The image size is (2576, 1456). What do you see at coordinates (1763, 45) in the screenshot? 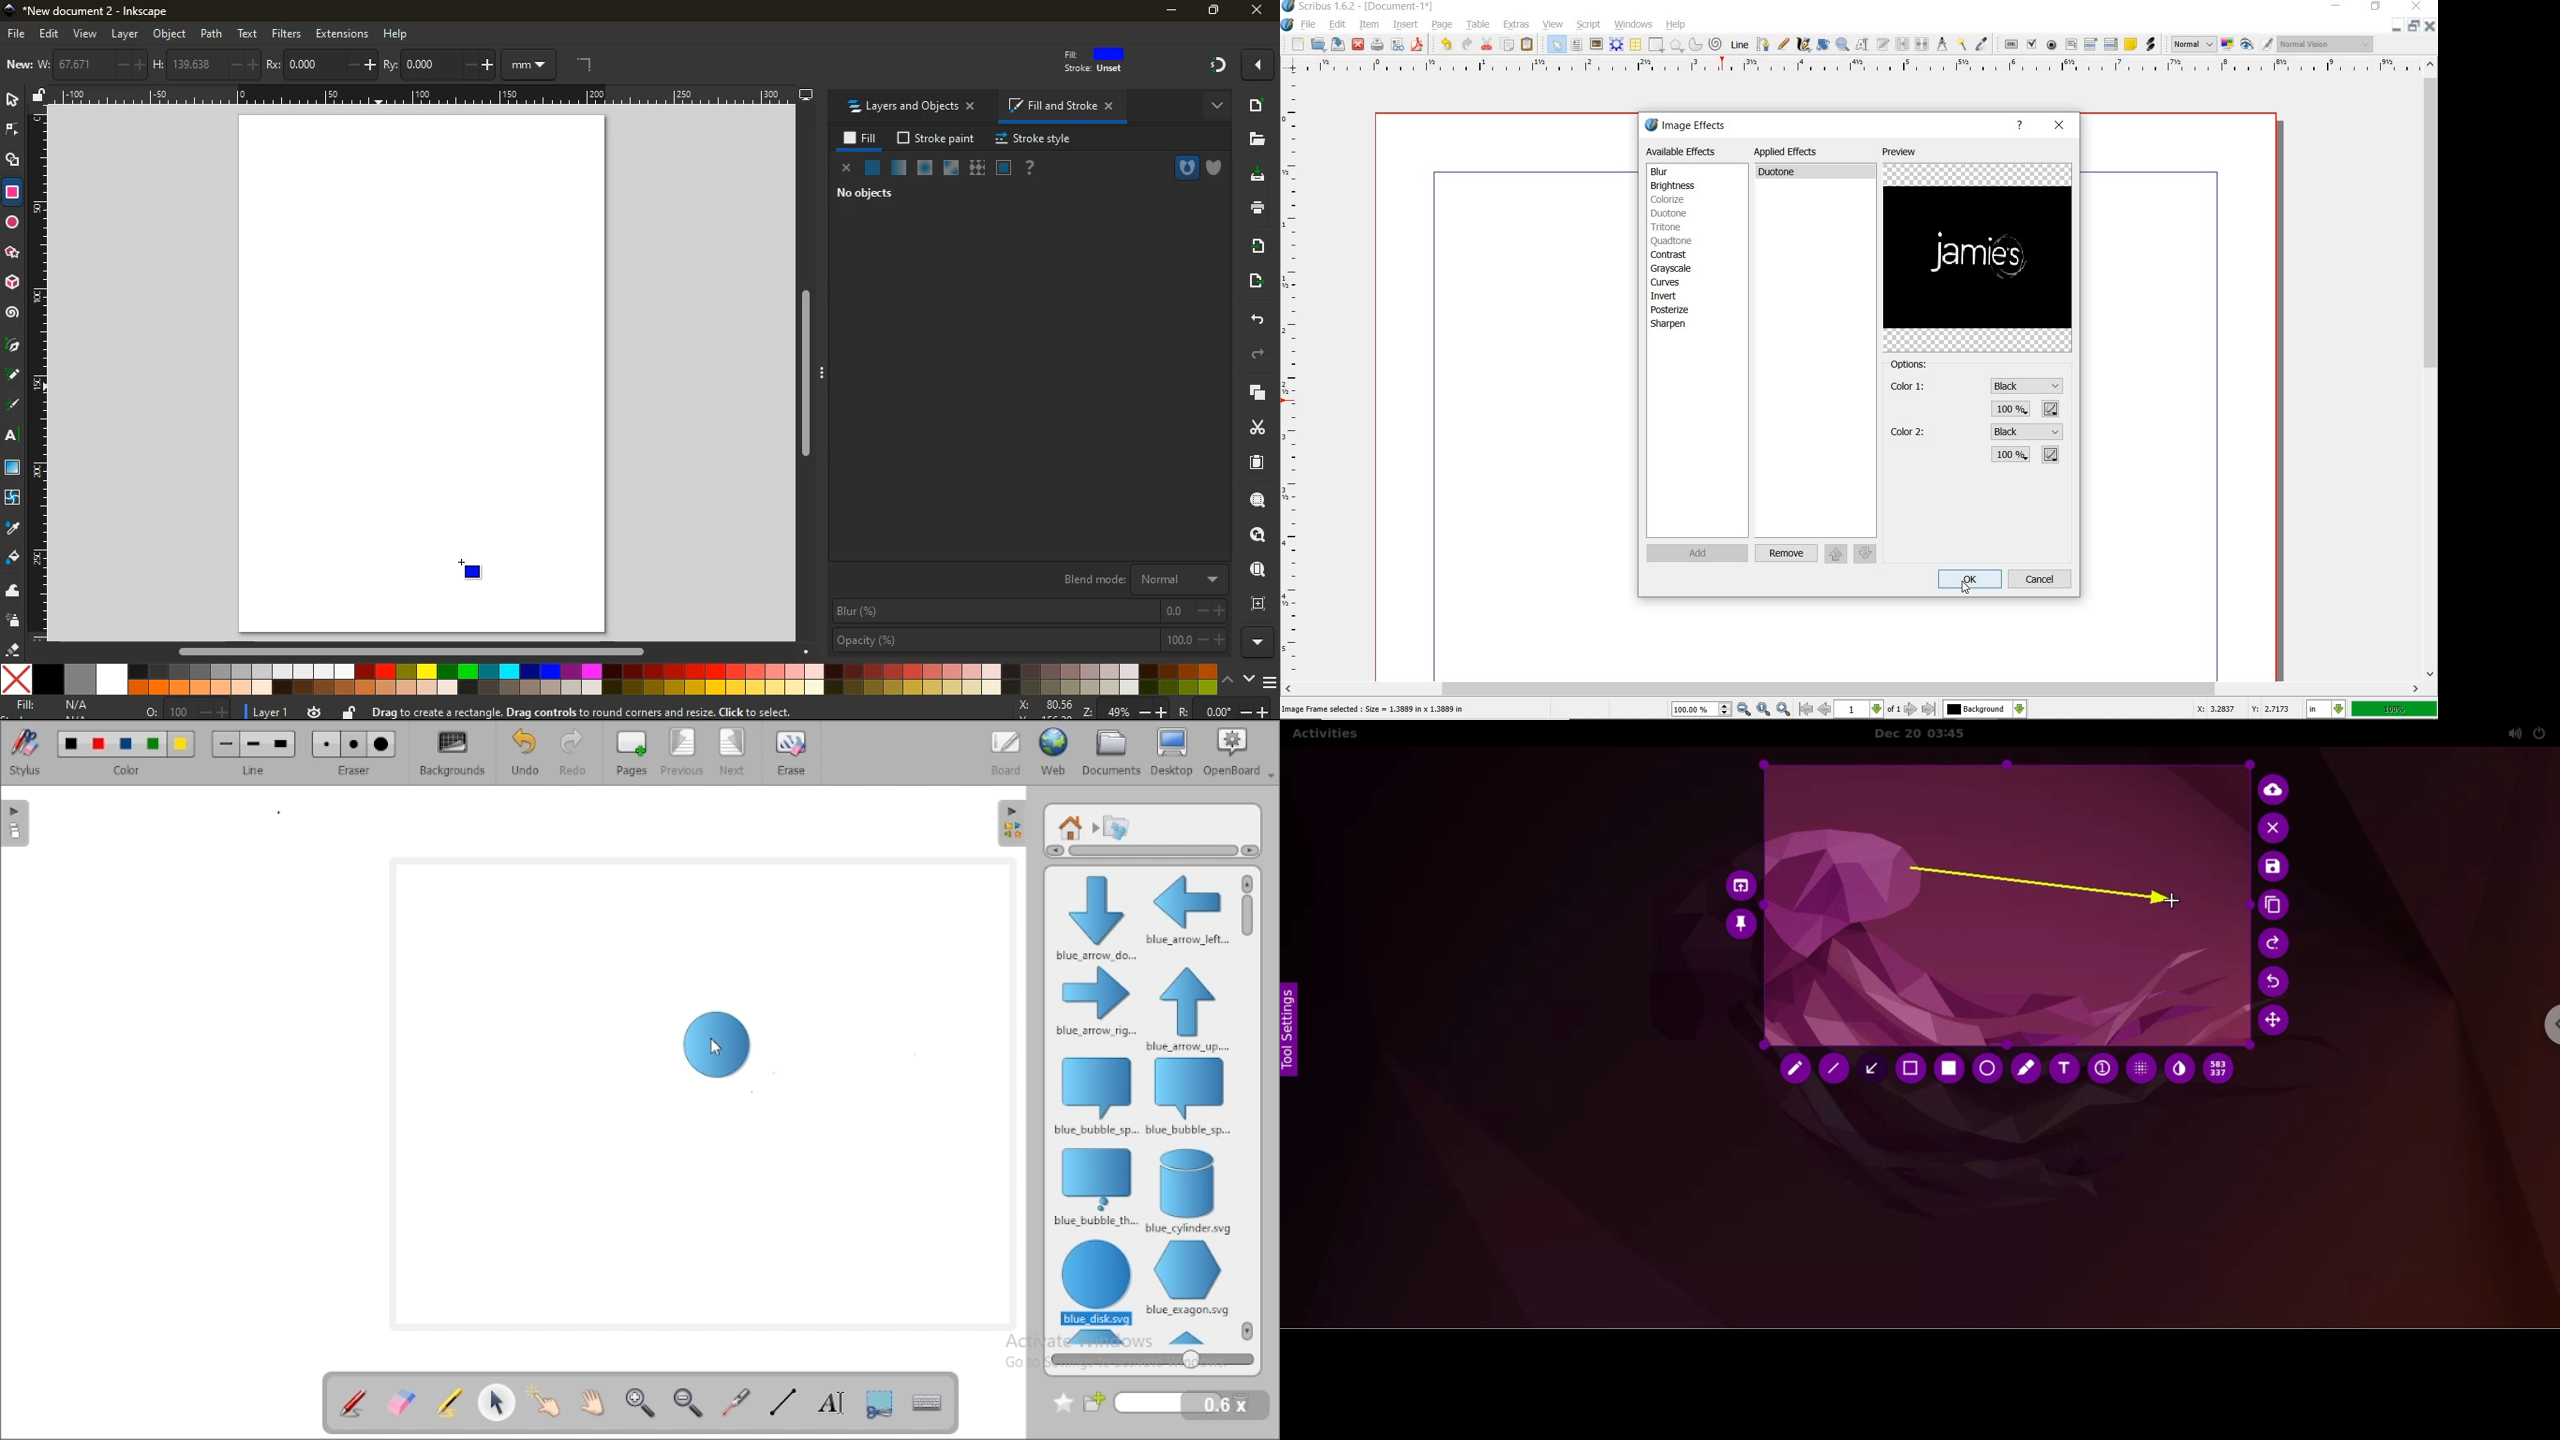
I see `Bezier curve` at bounding box center [1763, 45].